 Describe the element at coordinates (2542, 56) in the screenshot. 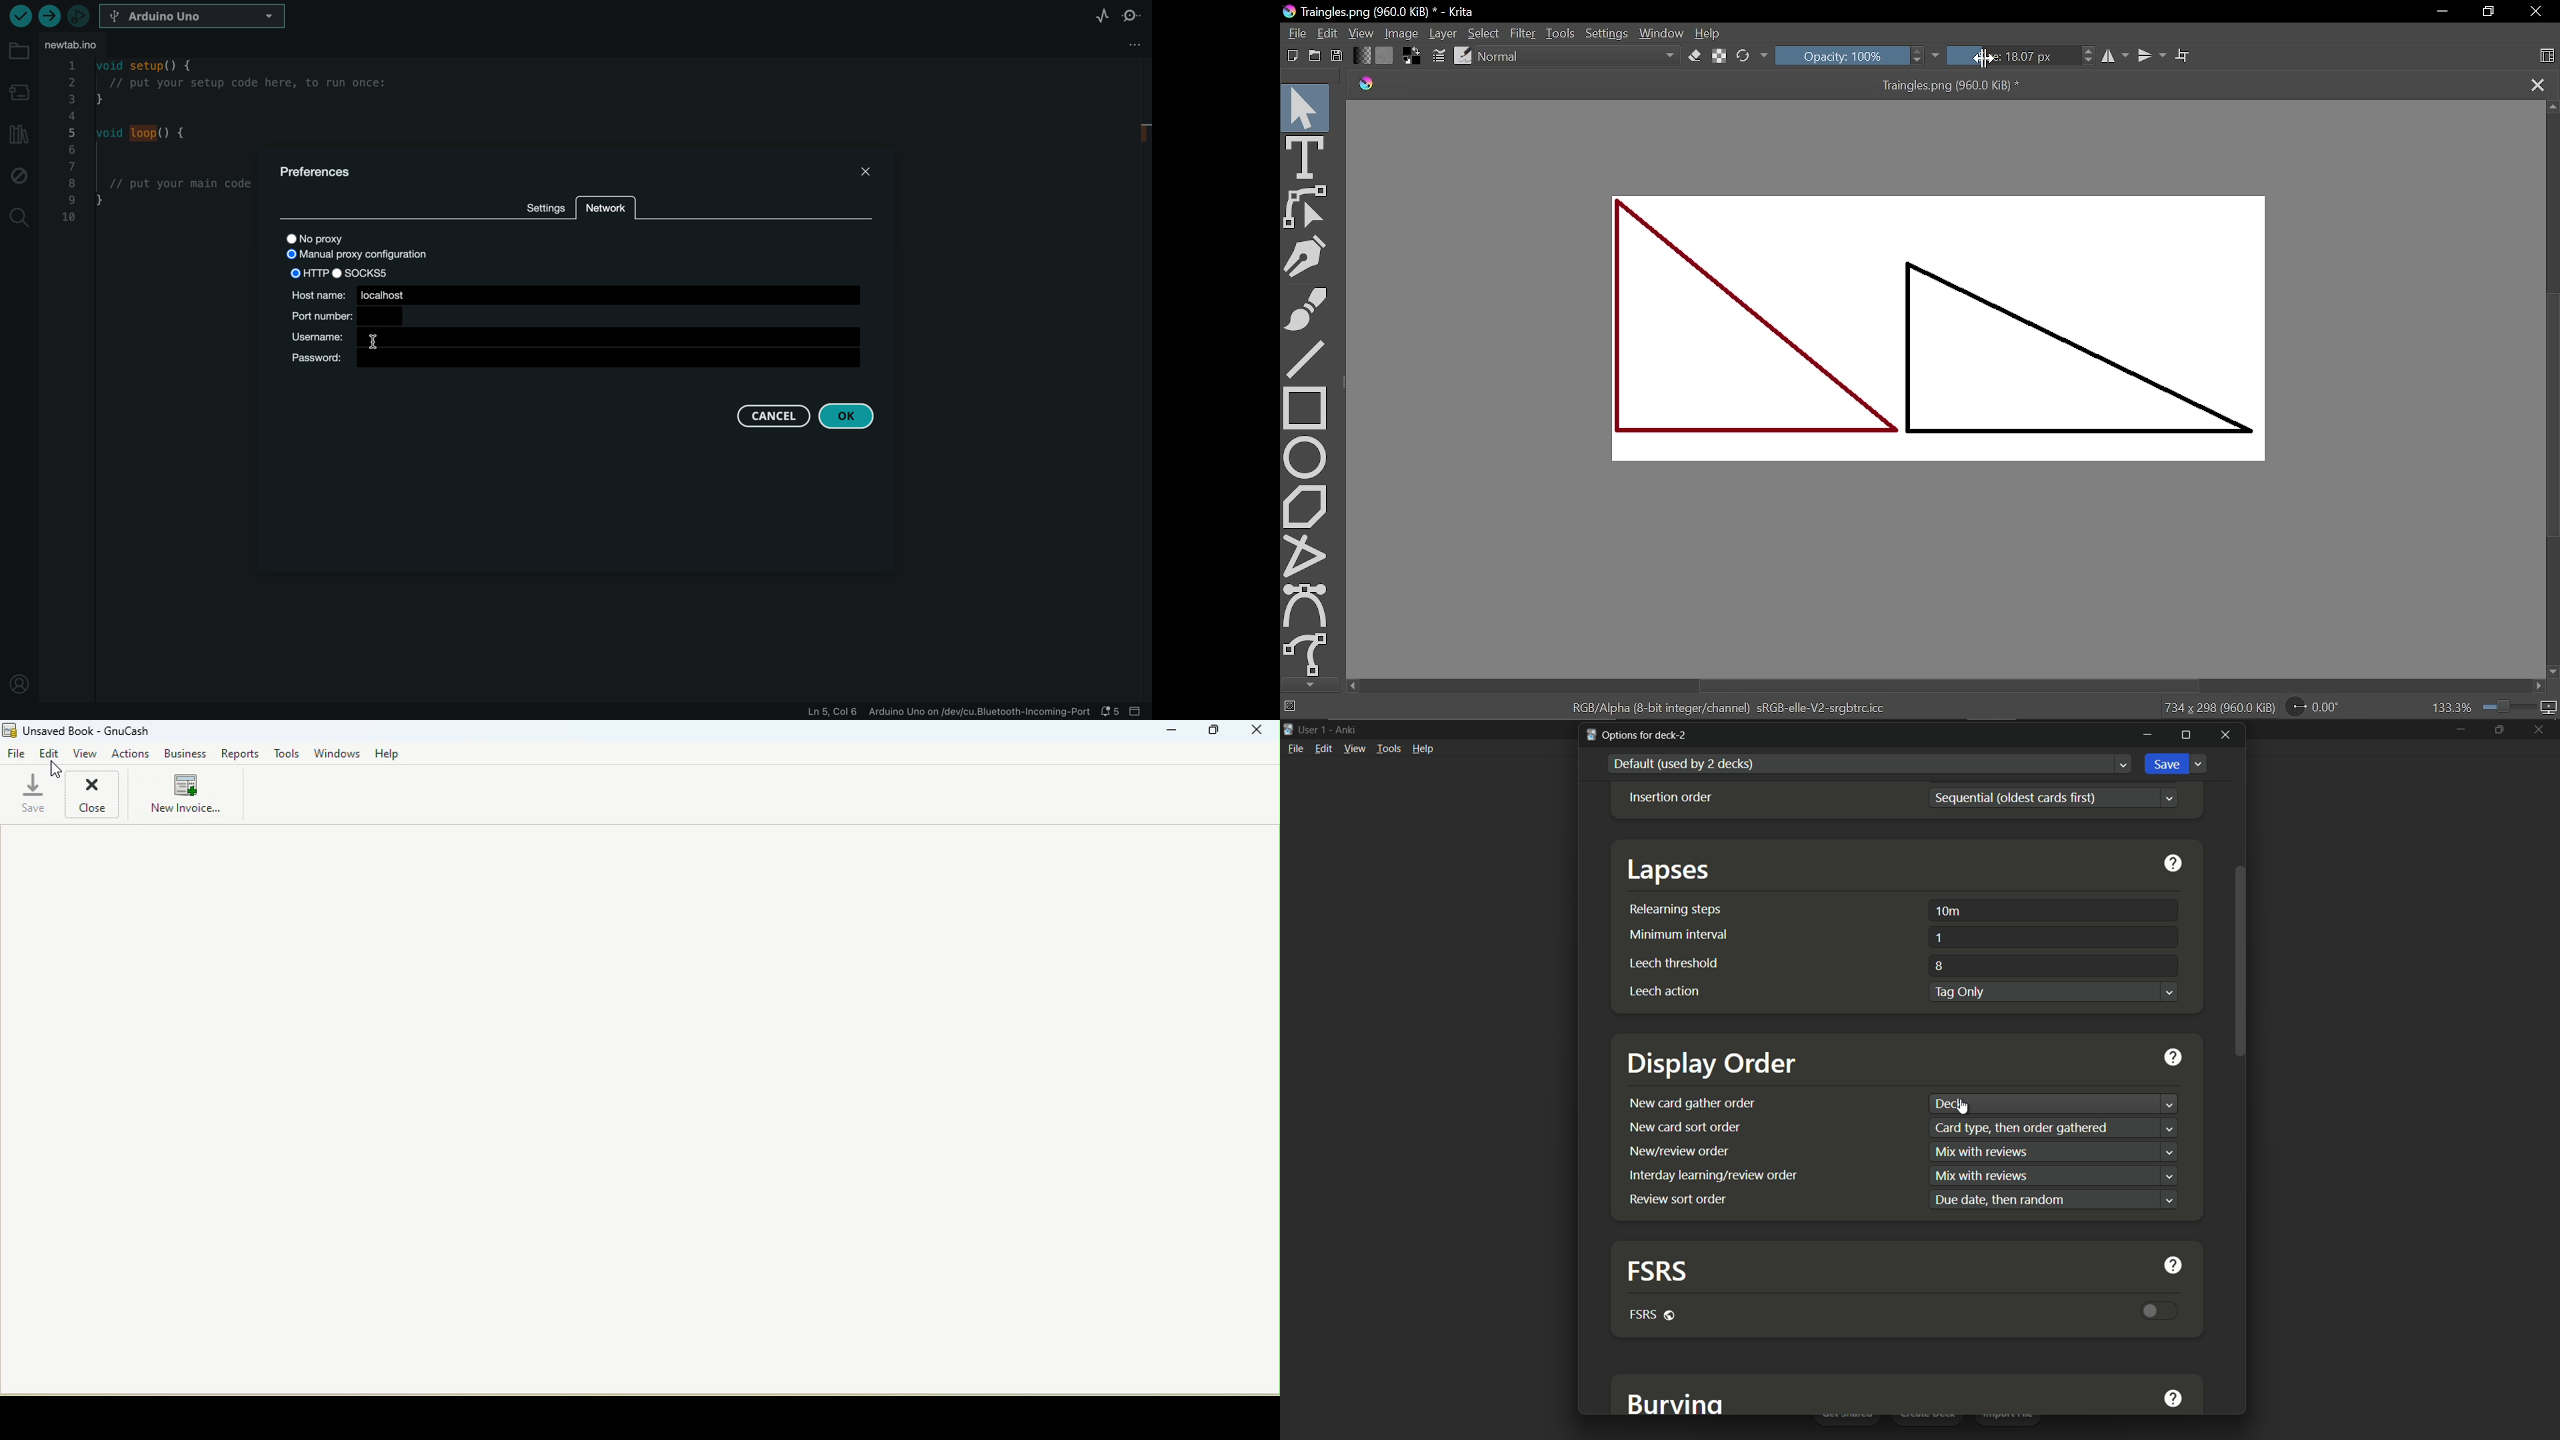

I see `Choose workspace` at that location.